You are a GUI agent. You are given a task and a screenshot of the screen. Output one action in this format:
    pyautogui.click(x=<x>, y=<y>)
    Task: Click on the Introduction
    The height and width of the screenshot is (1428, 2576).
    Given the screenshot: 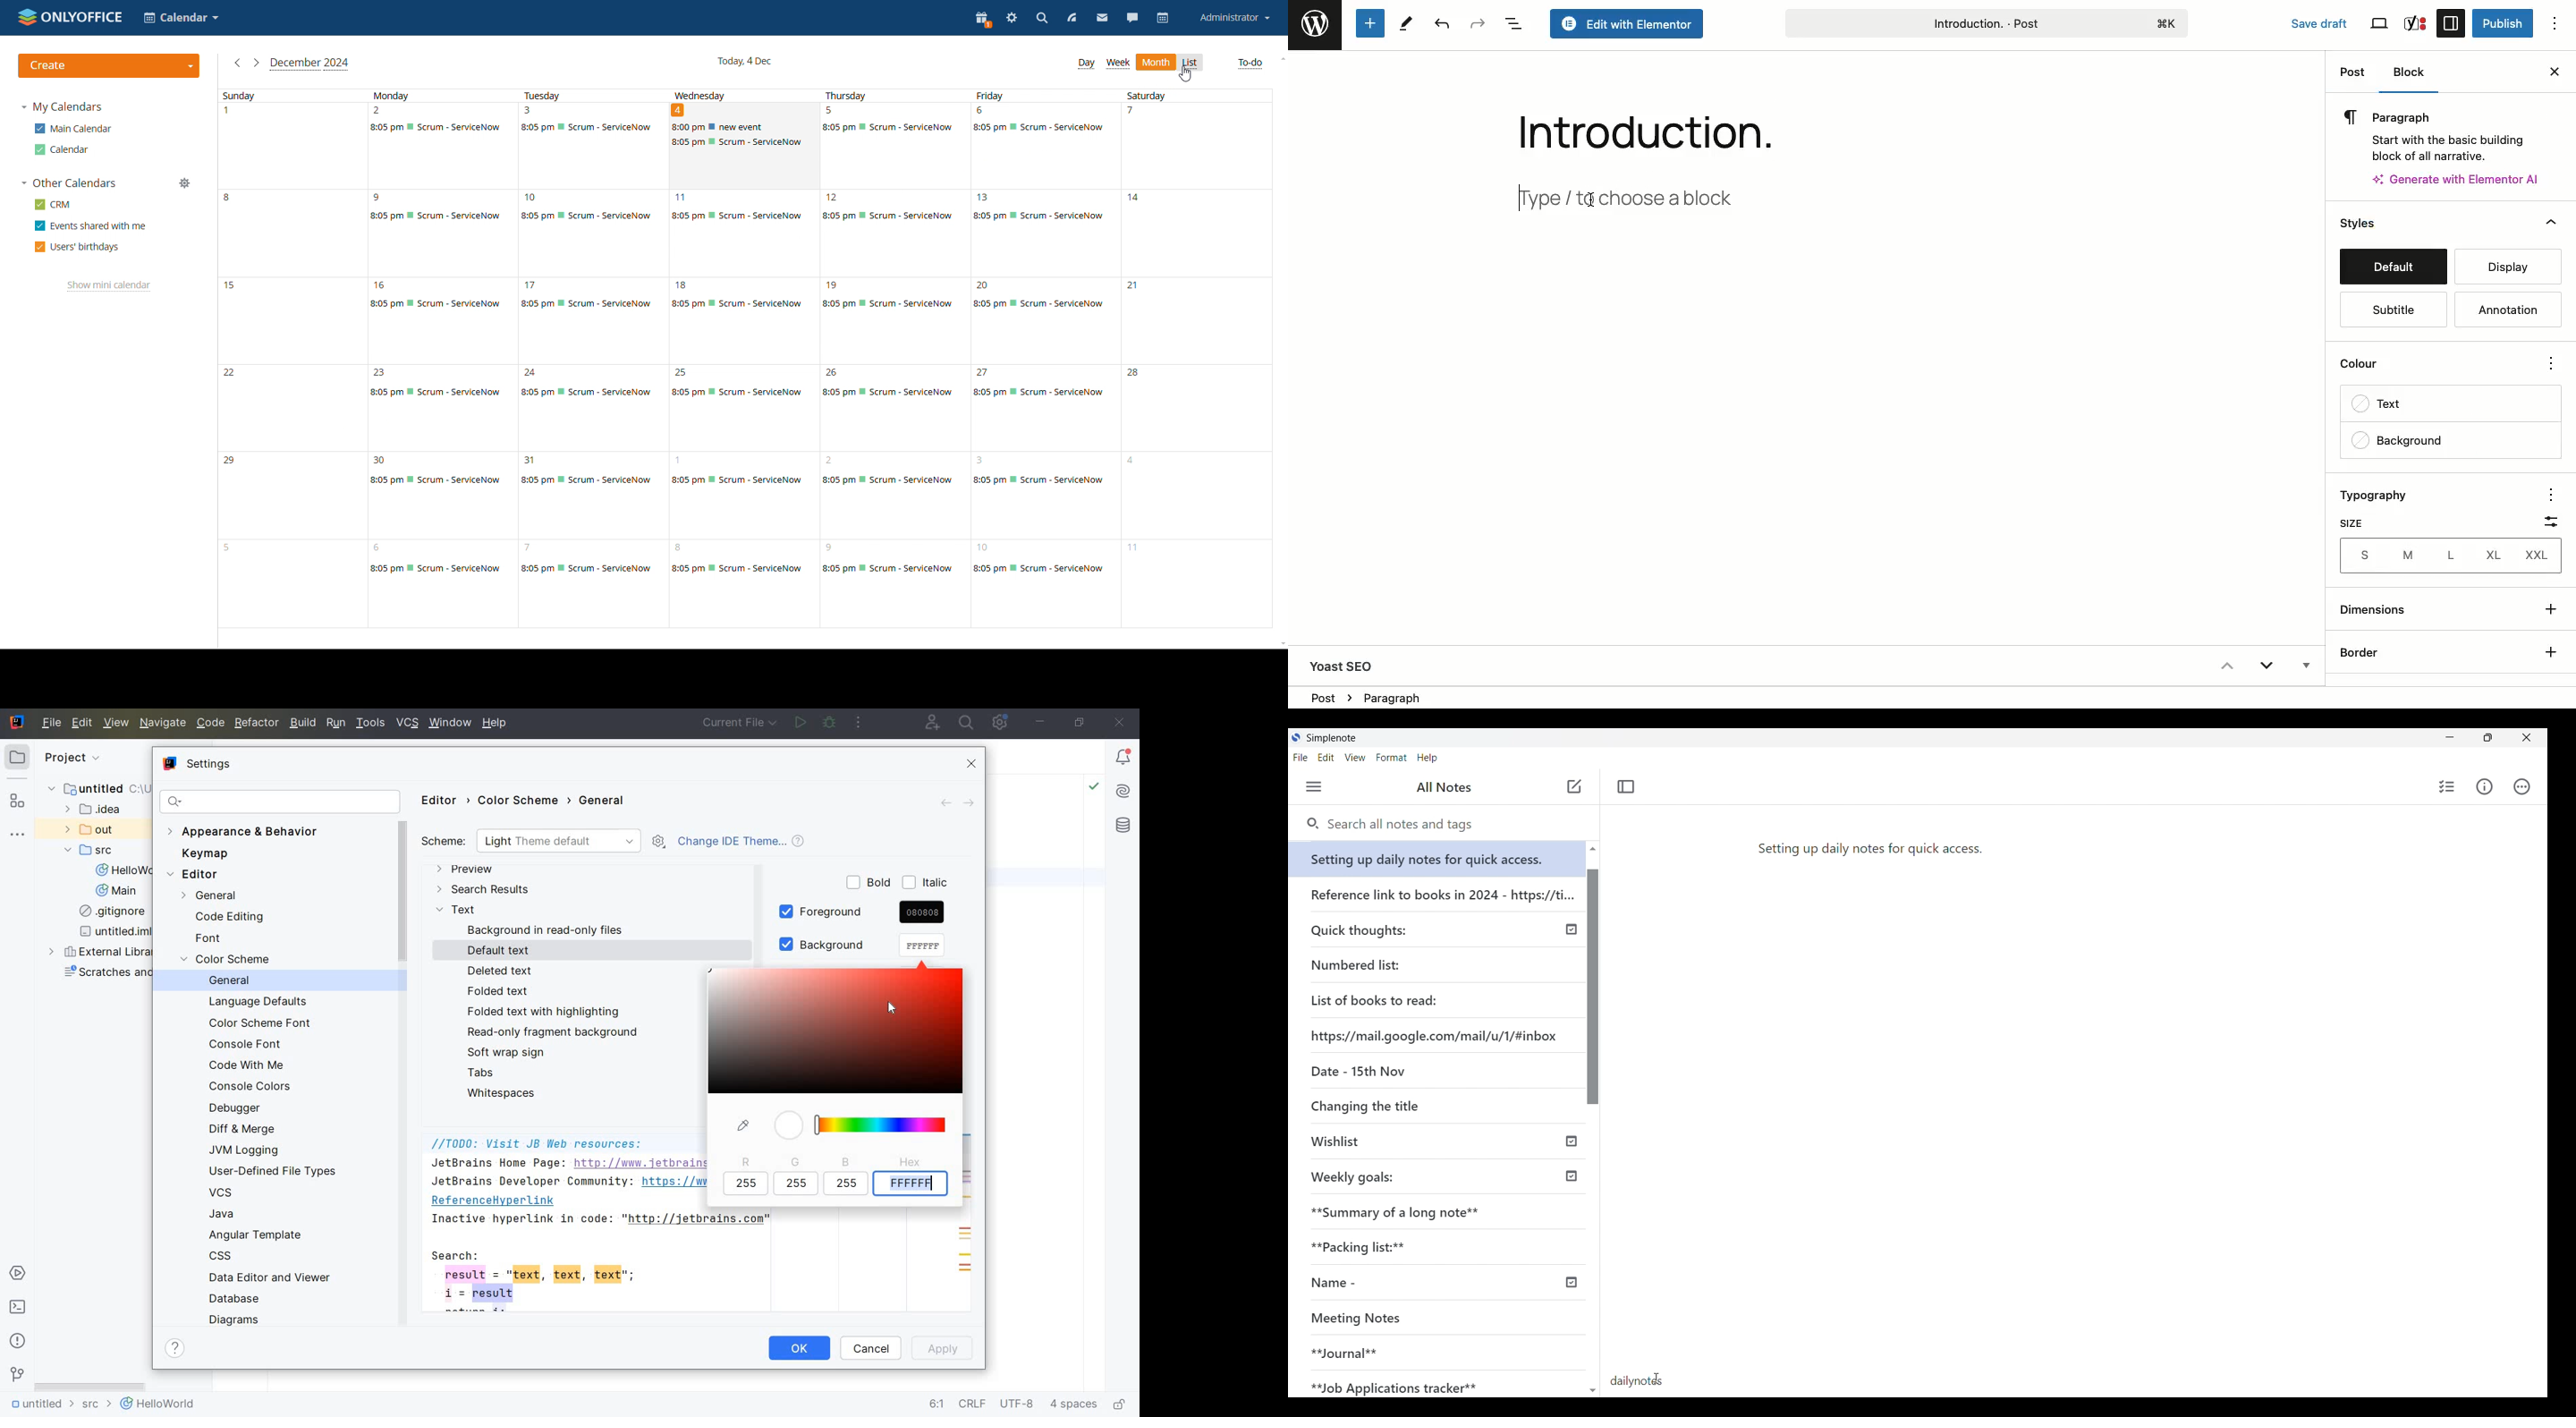 What is the action you would take?
    pyautogui.click(x=1632, y=128)
    